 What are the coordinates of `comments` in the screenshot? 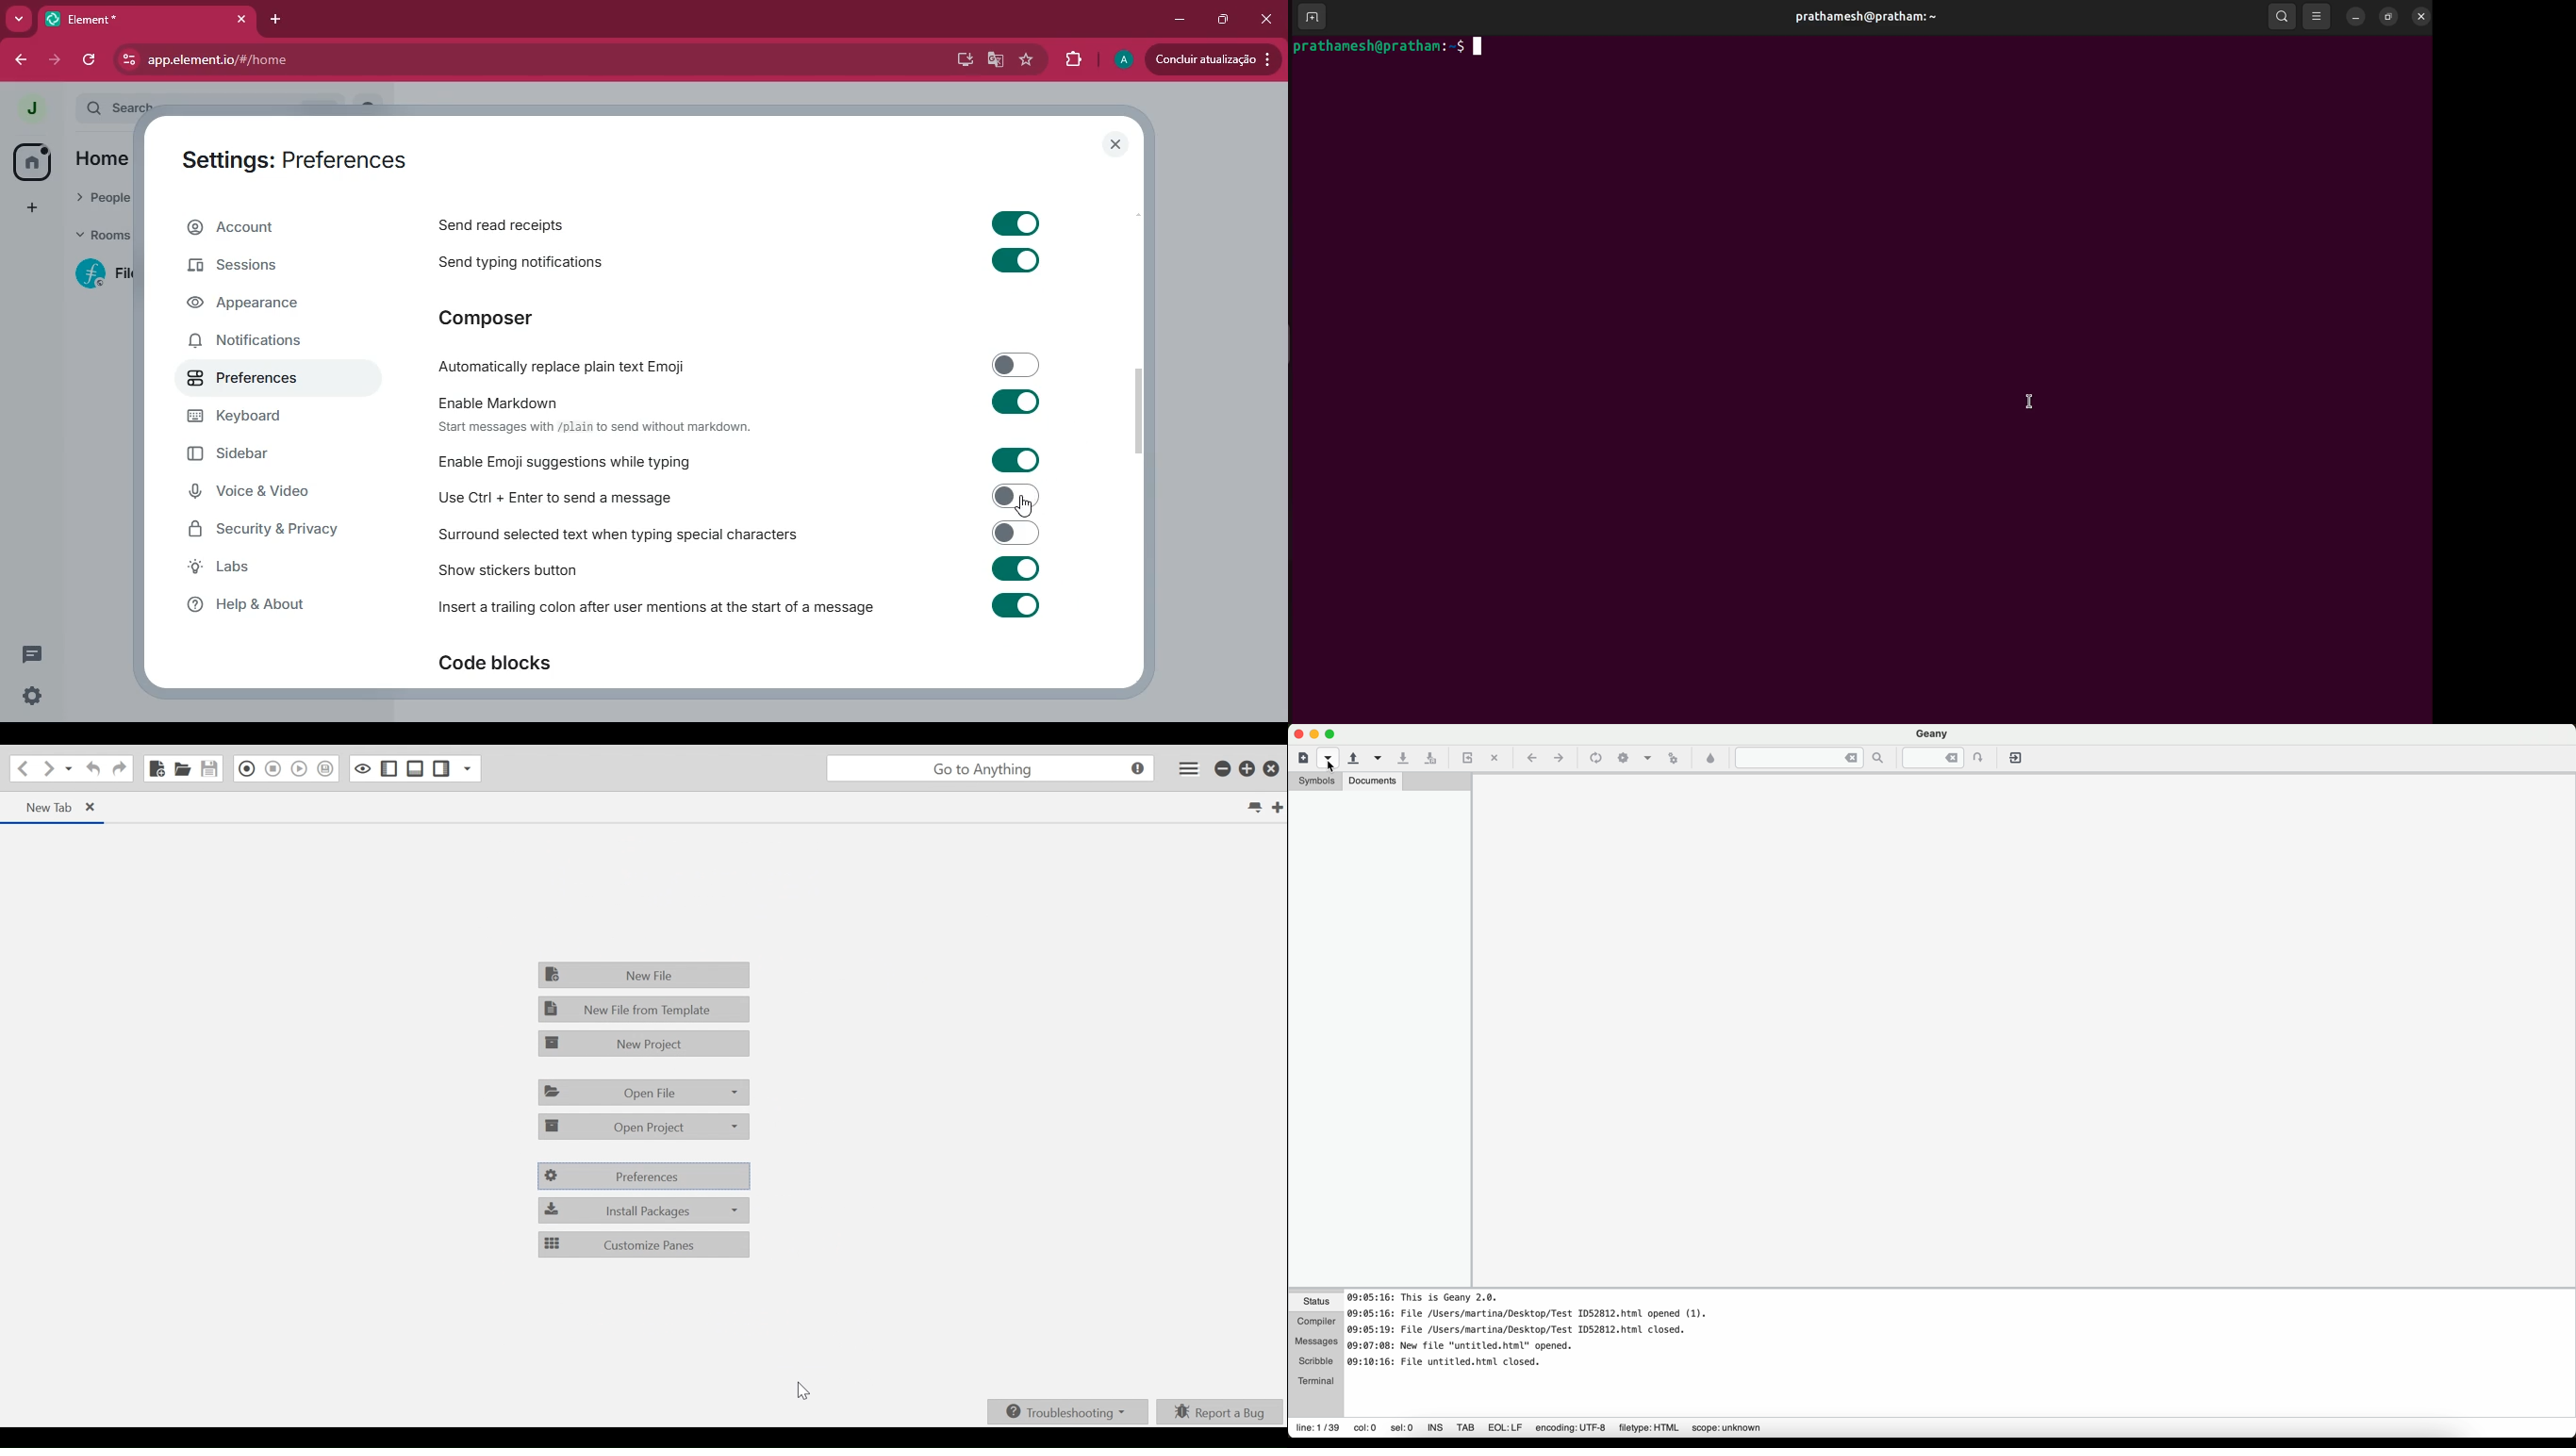 It's located at (35, 651).